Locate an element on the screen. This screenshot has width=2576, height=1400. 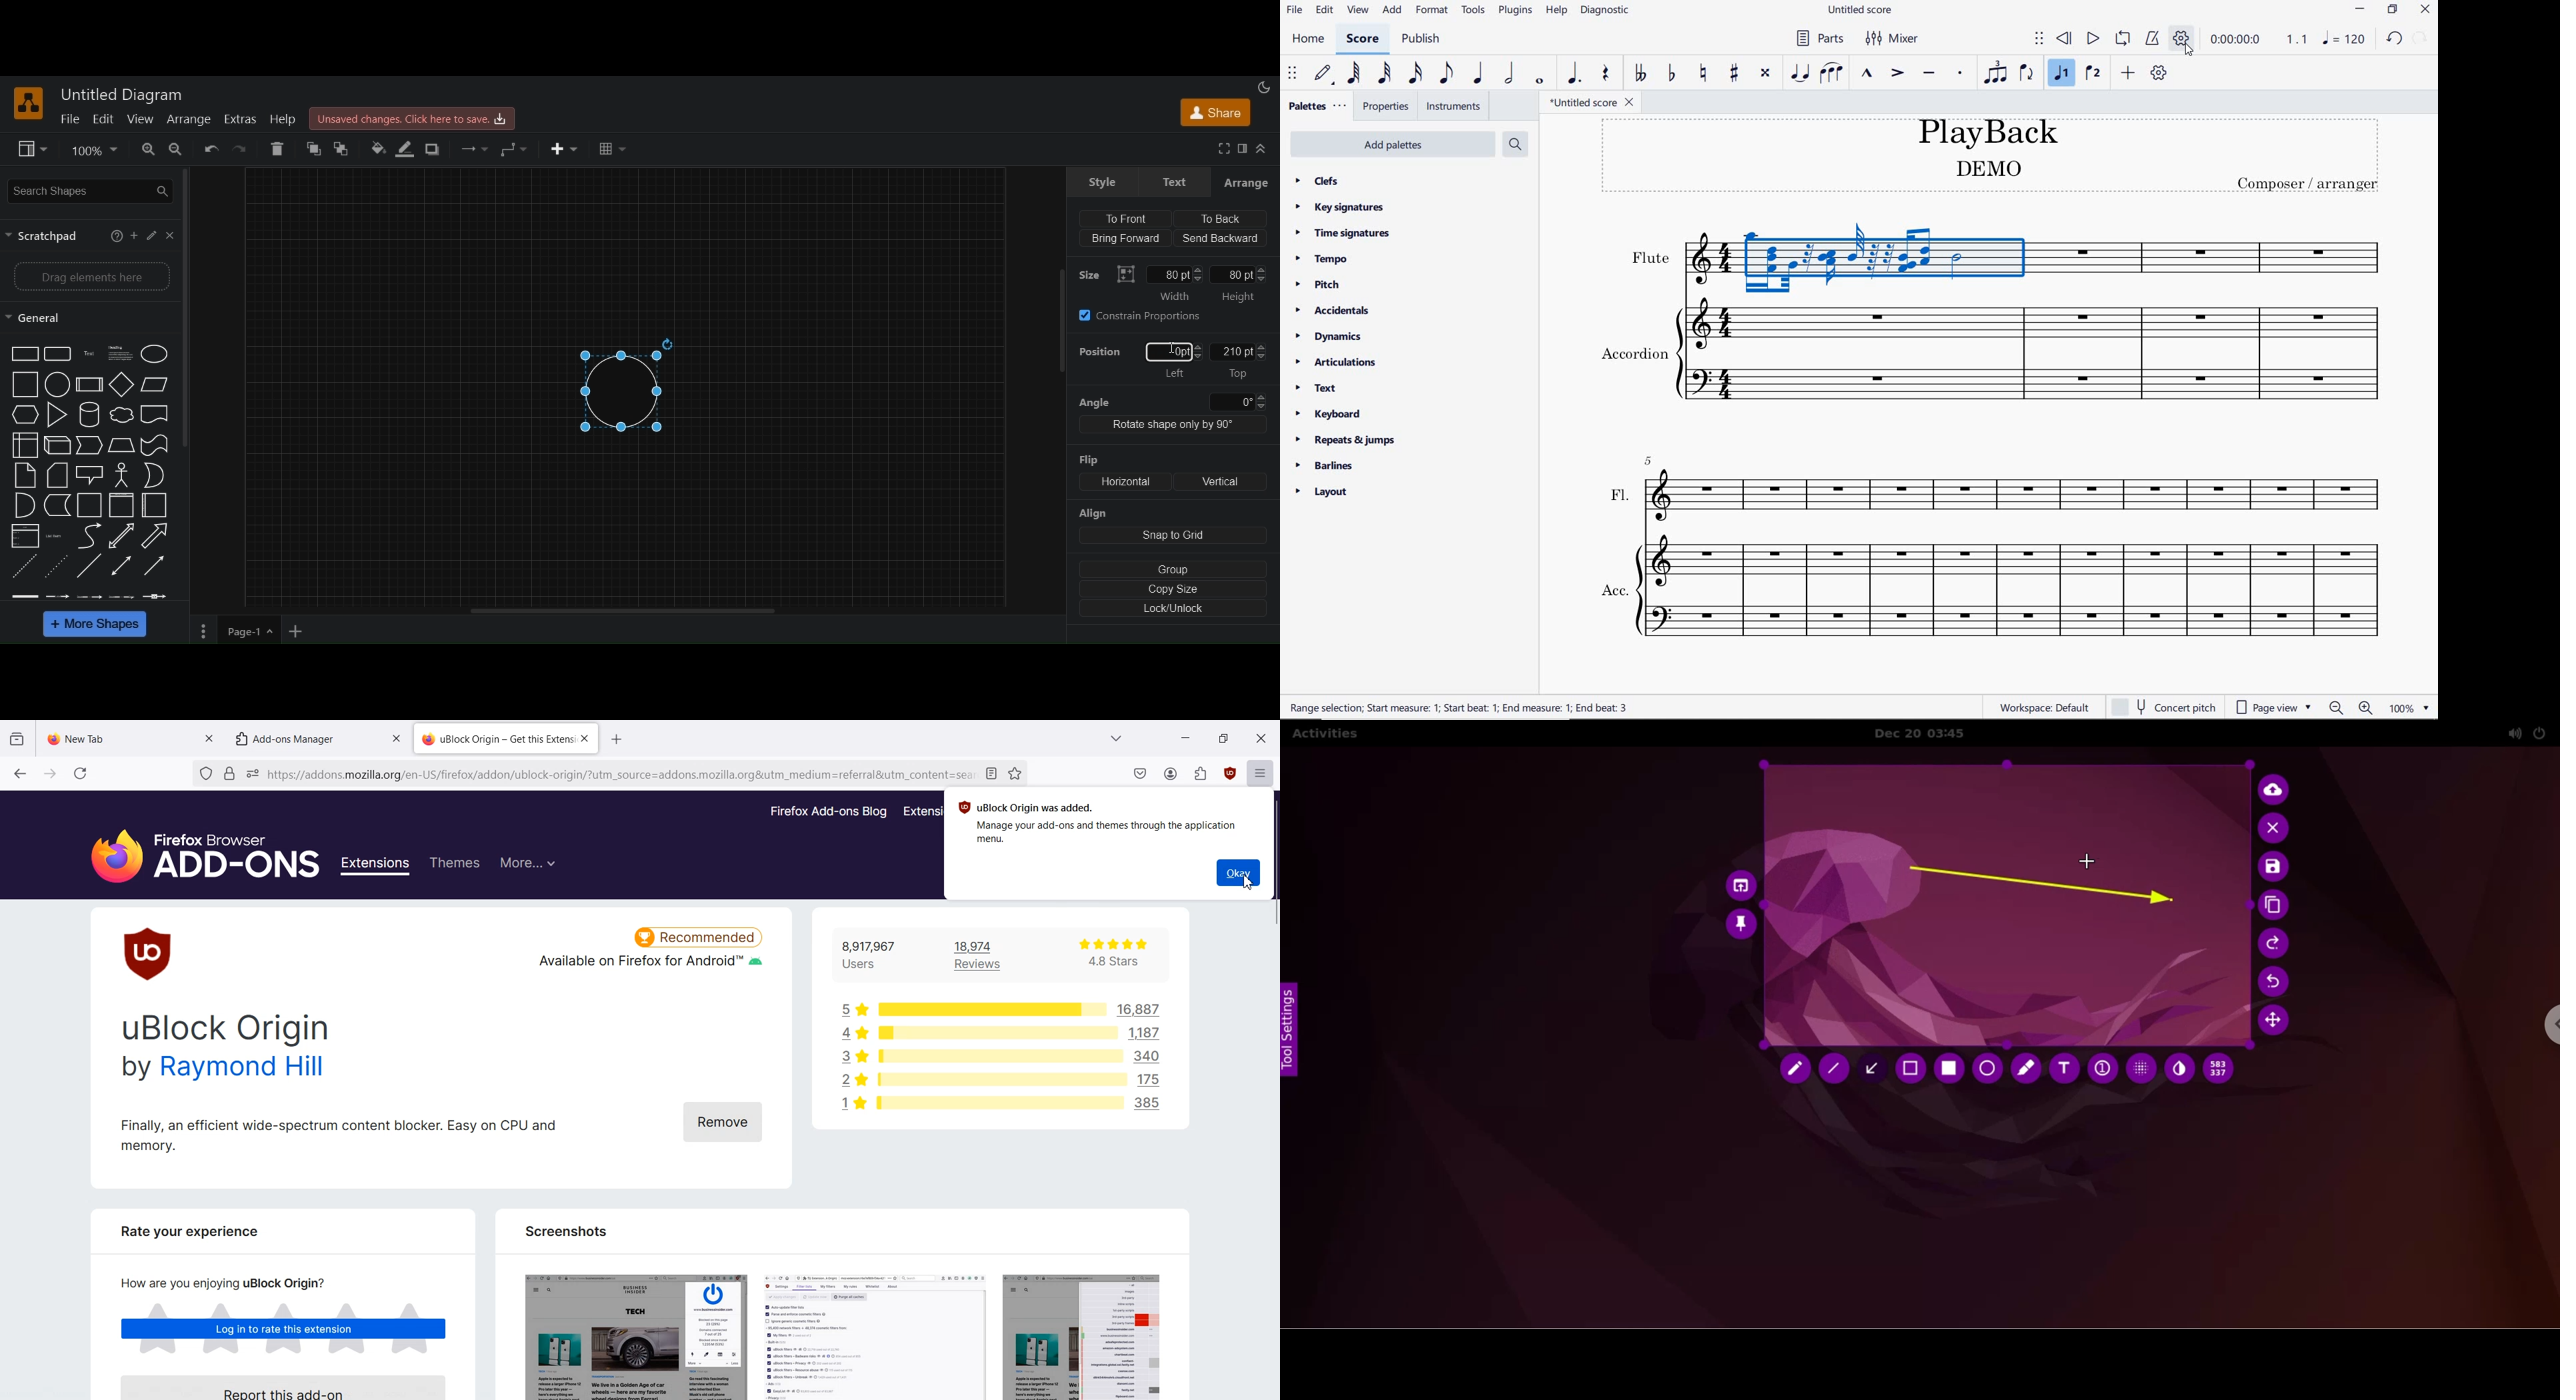
general is located at coordinates (34, 320).